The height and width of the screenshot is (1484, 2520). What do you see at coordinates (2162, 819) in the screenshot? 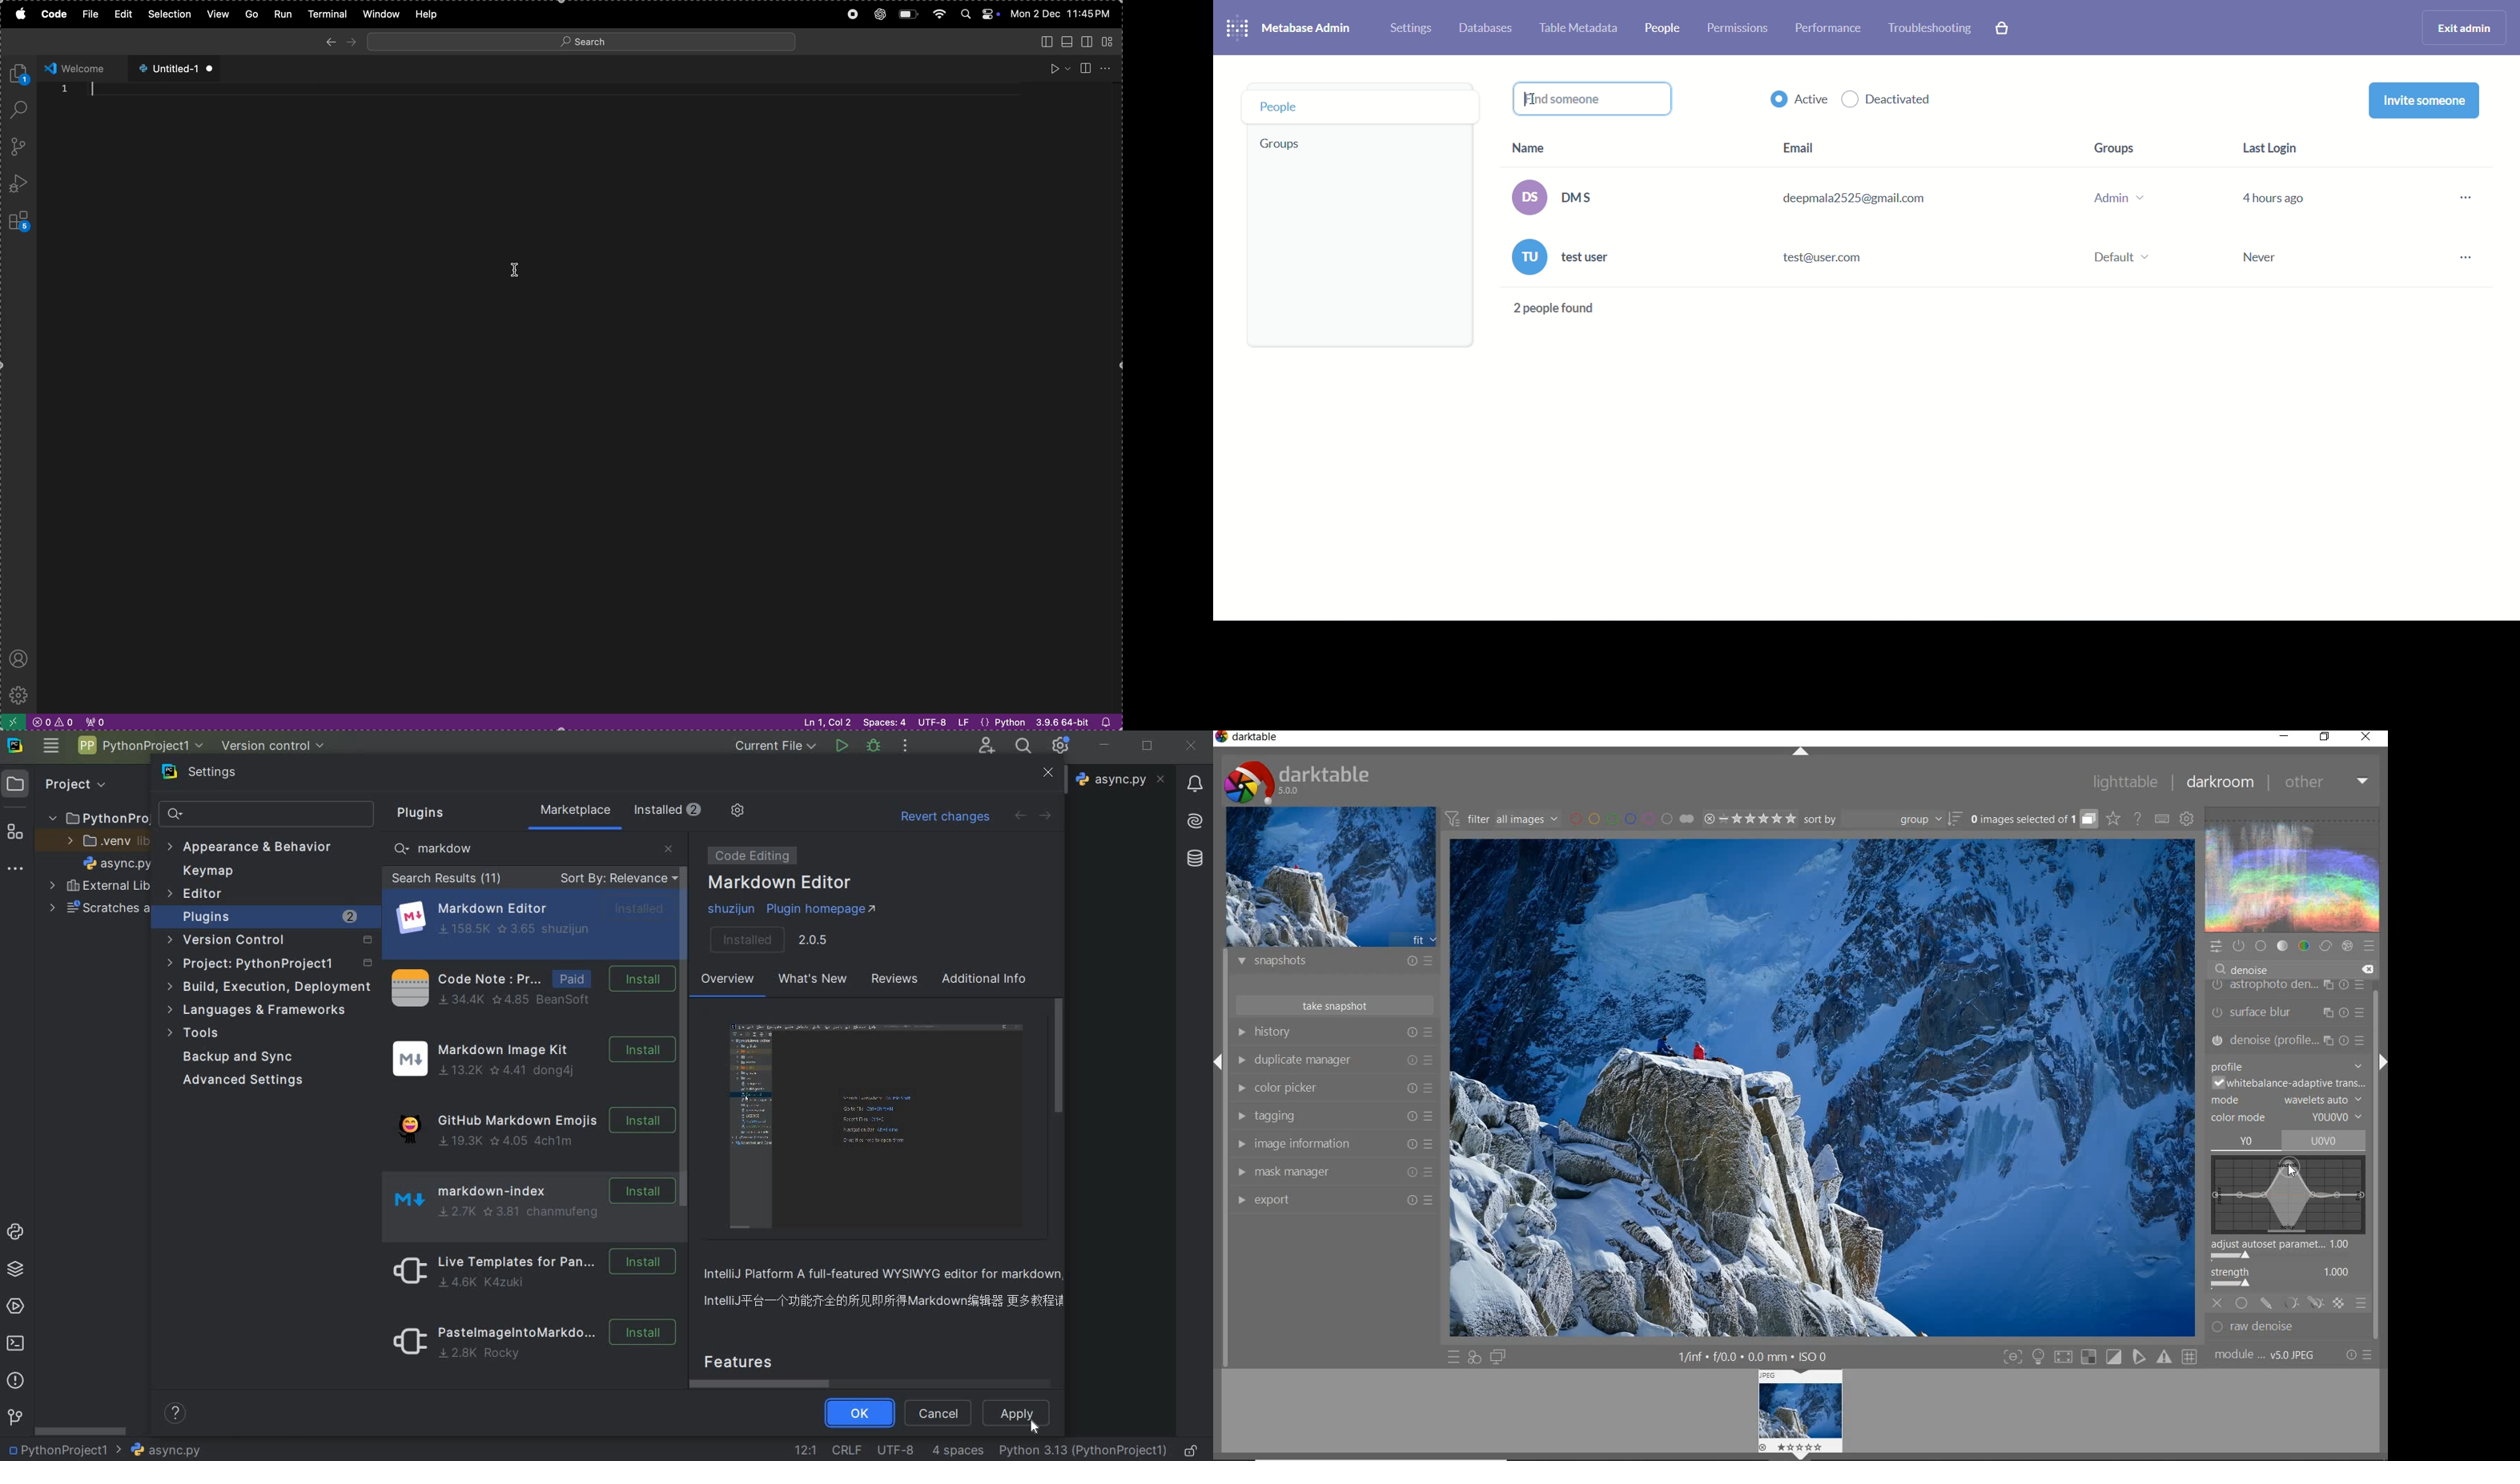
I see `set keyboard shortcuts` at bounding box center [2162, 819].